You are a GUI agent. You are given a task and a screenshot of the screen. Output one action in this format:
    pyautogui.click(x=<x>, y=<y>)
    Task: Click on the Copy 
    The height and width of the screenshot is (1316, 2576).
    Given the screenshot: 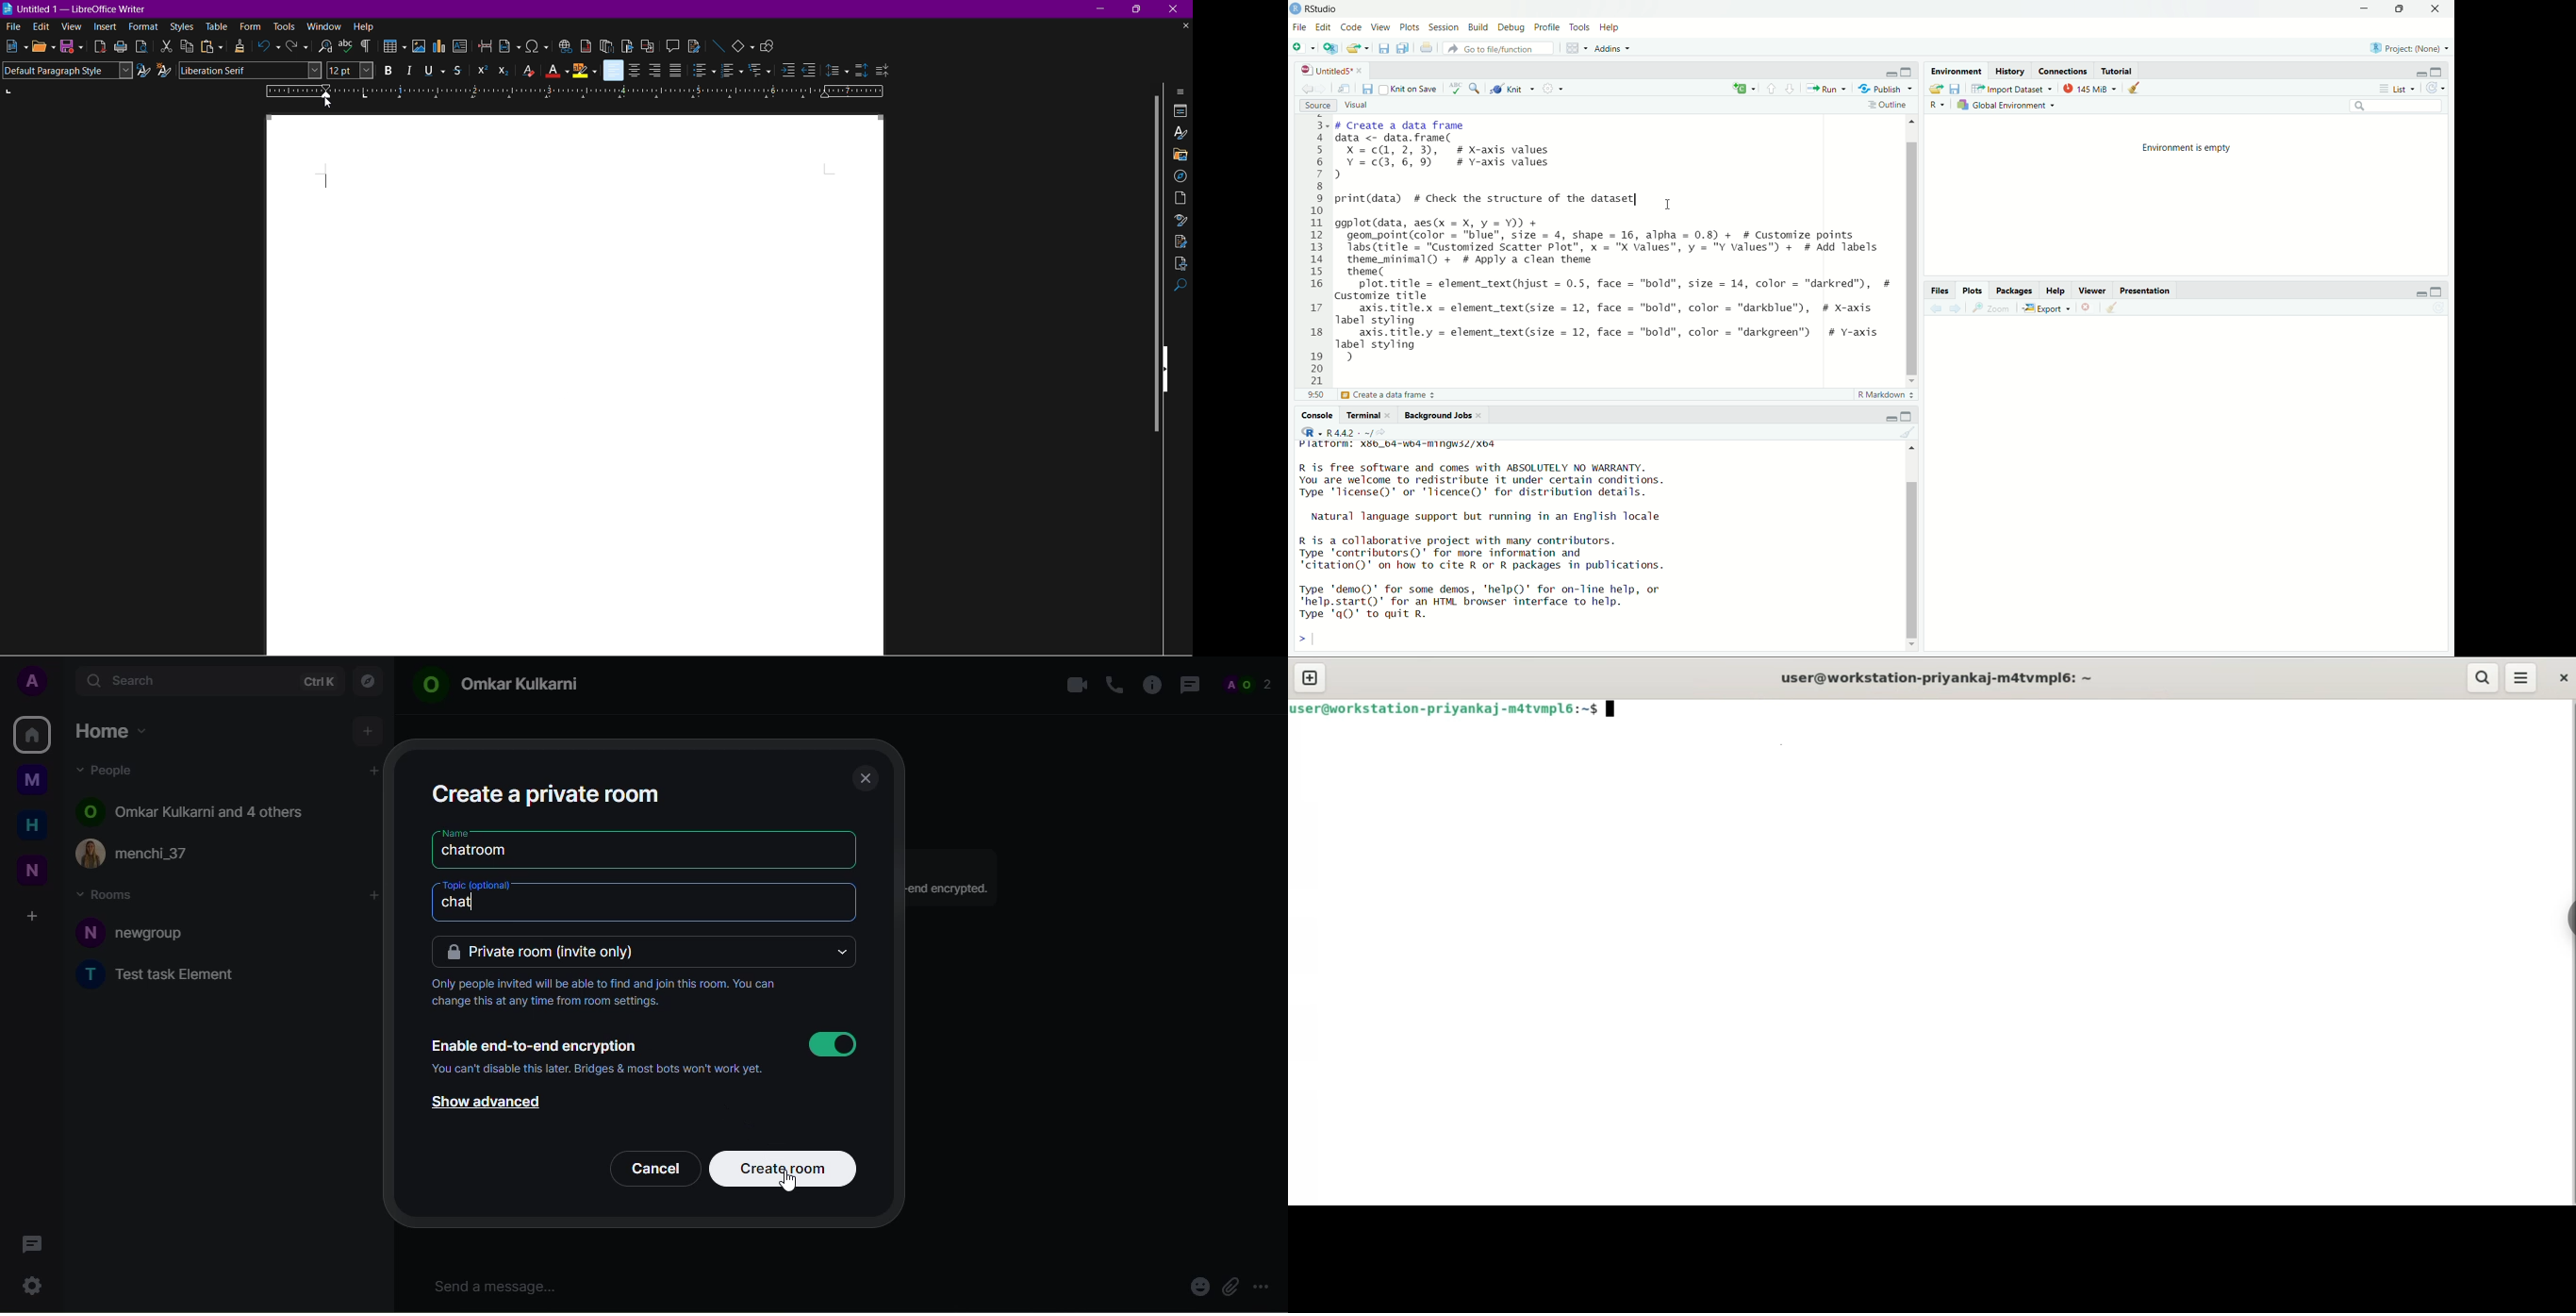 What is the action you would take?
    pyautogui.click(x=187, y=47)
    